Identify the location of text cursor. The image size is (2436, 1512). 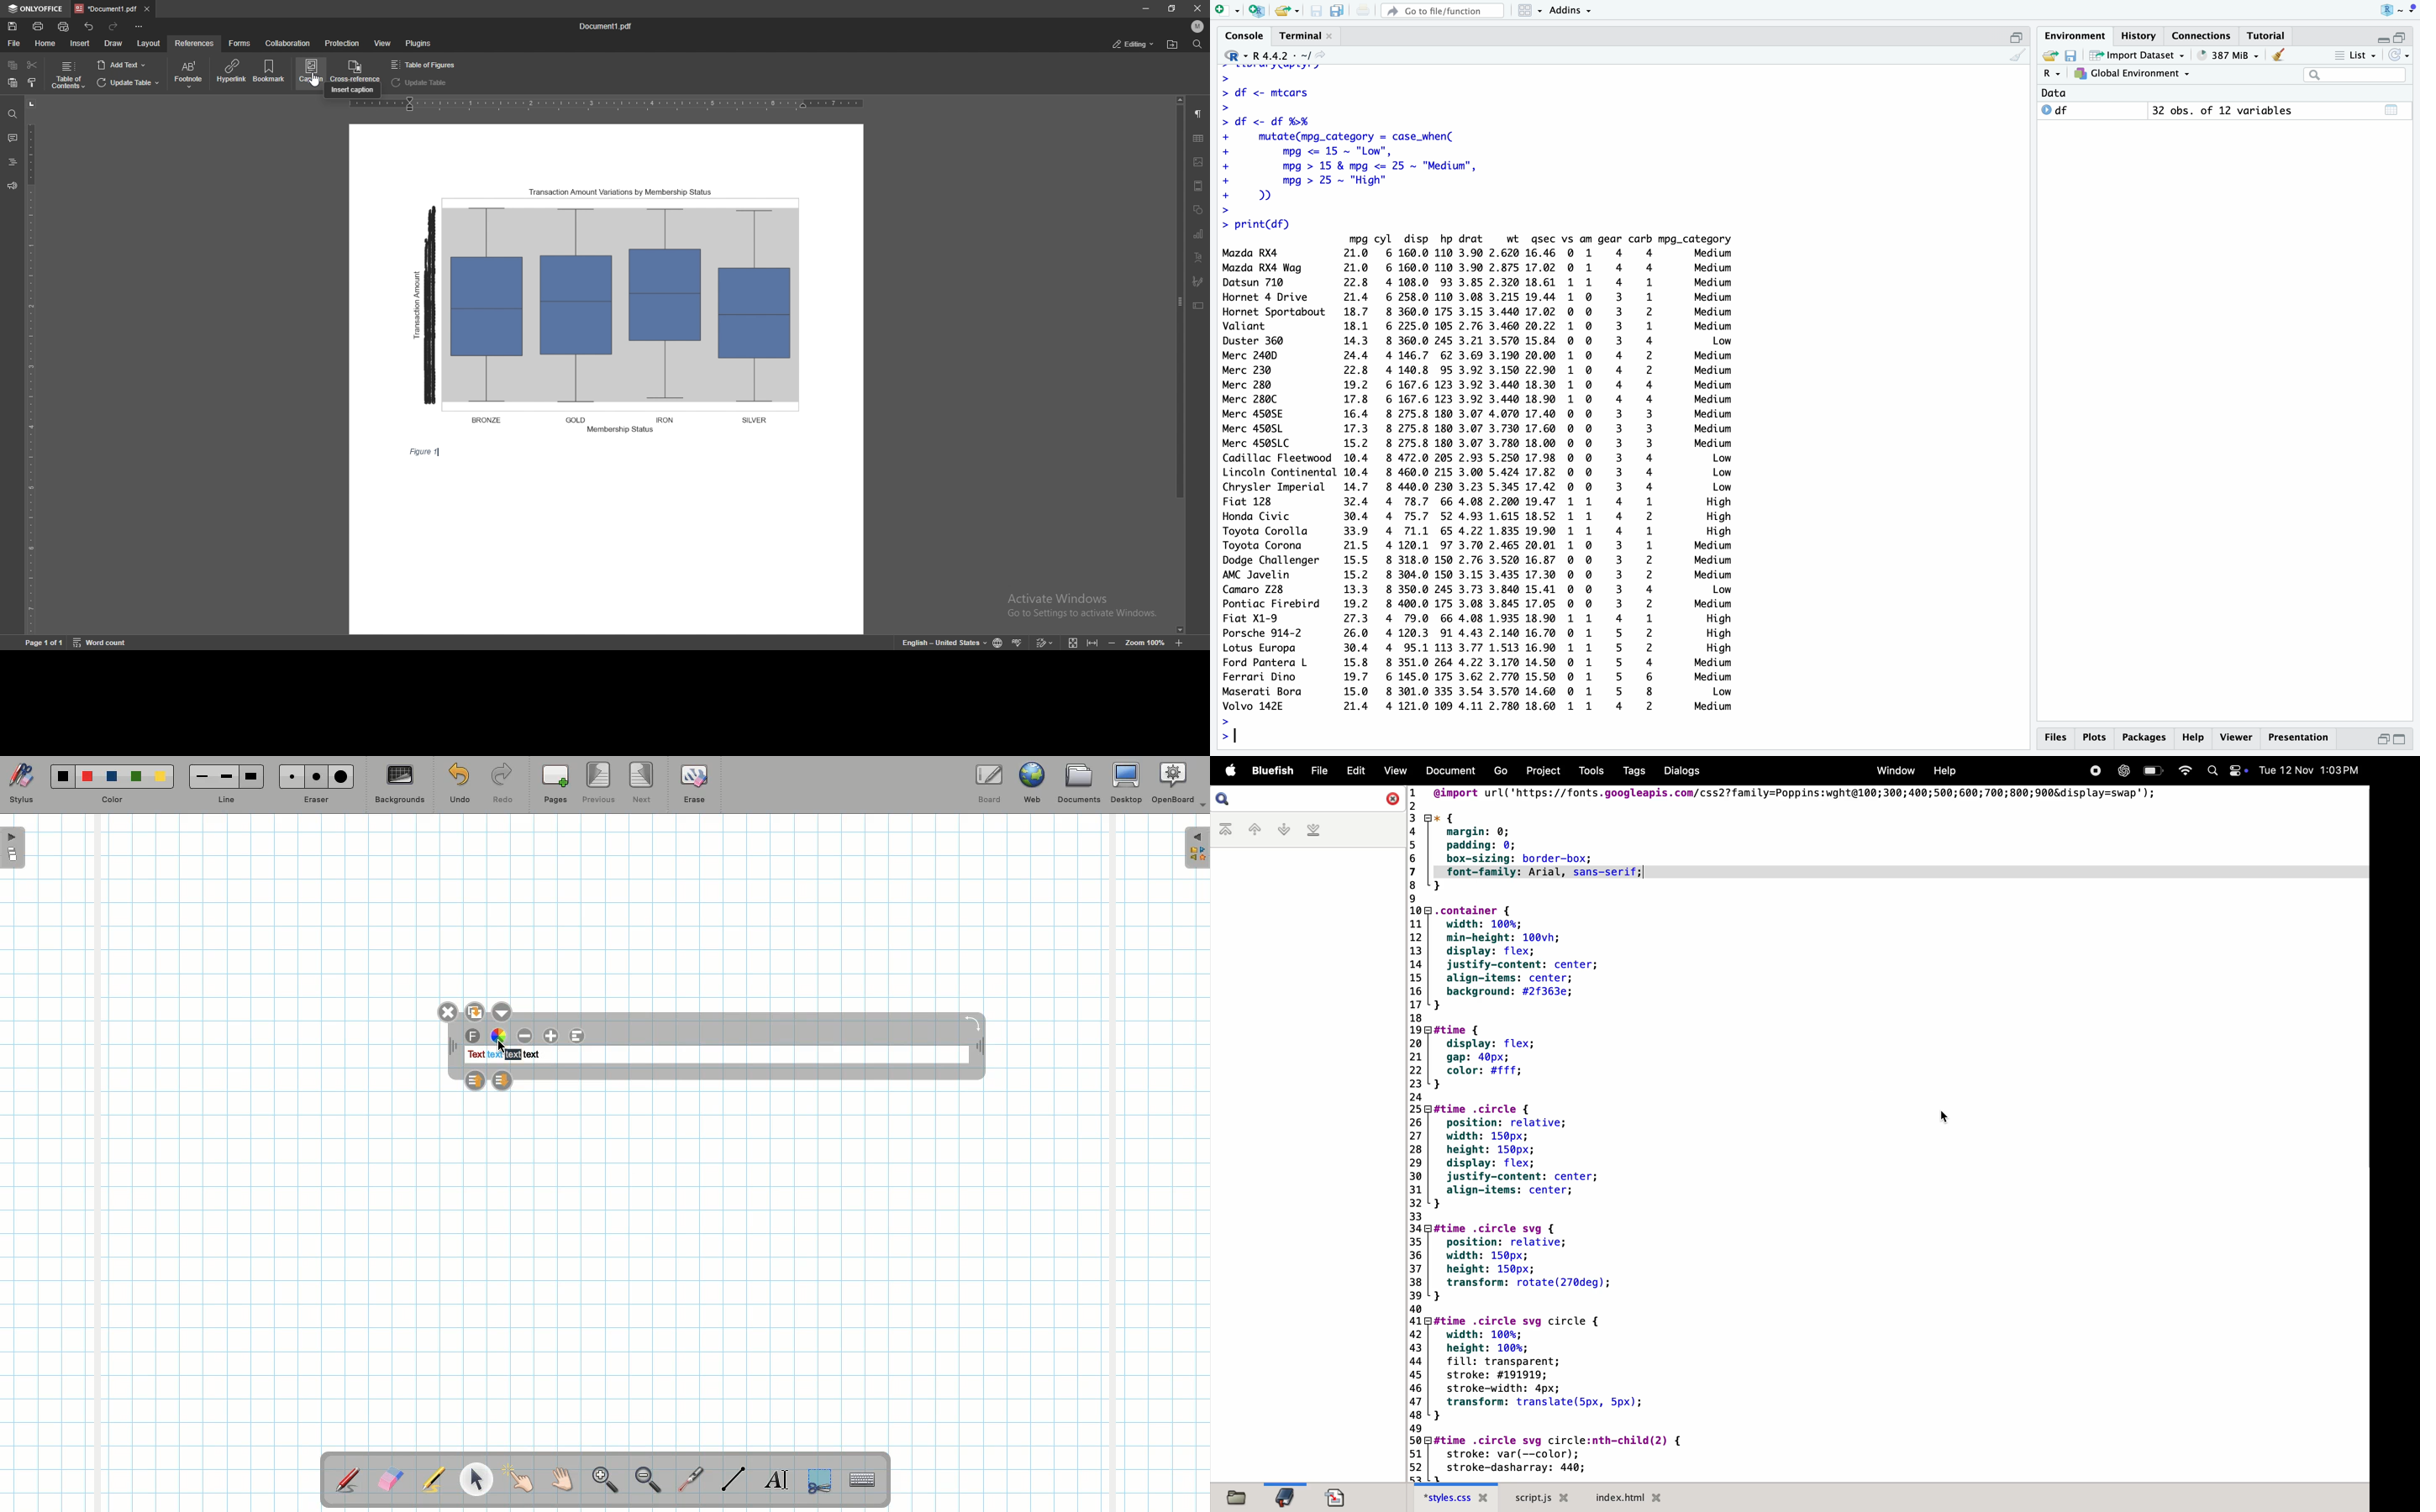
(450, 455).